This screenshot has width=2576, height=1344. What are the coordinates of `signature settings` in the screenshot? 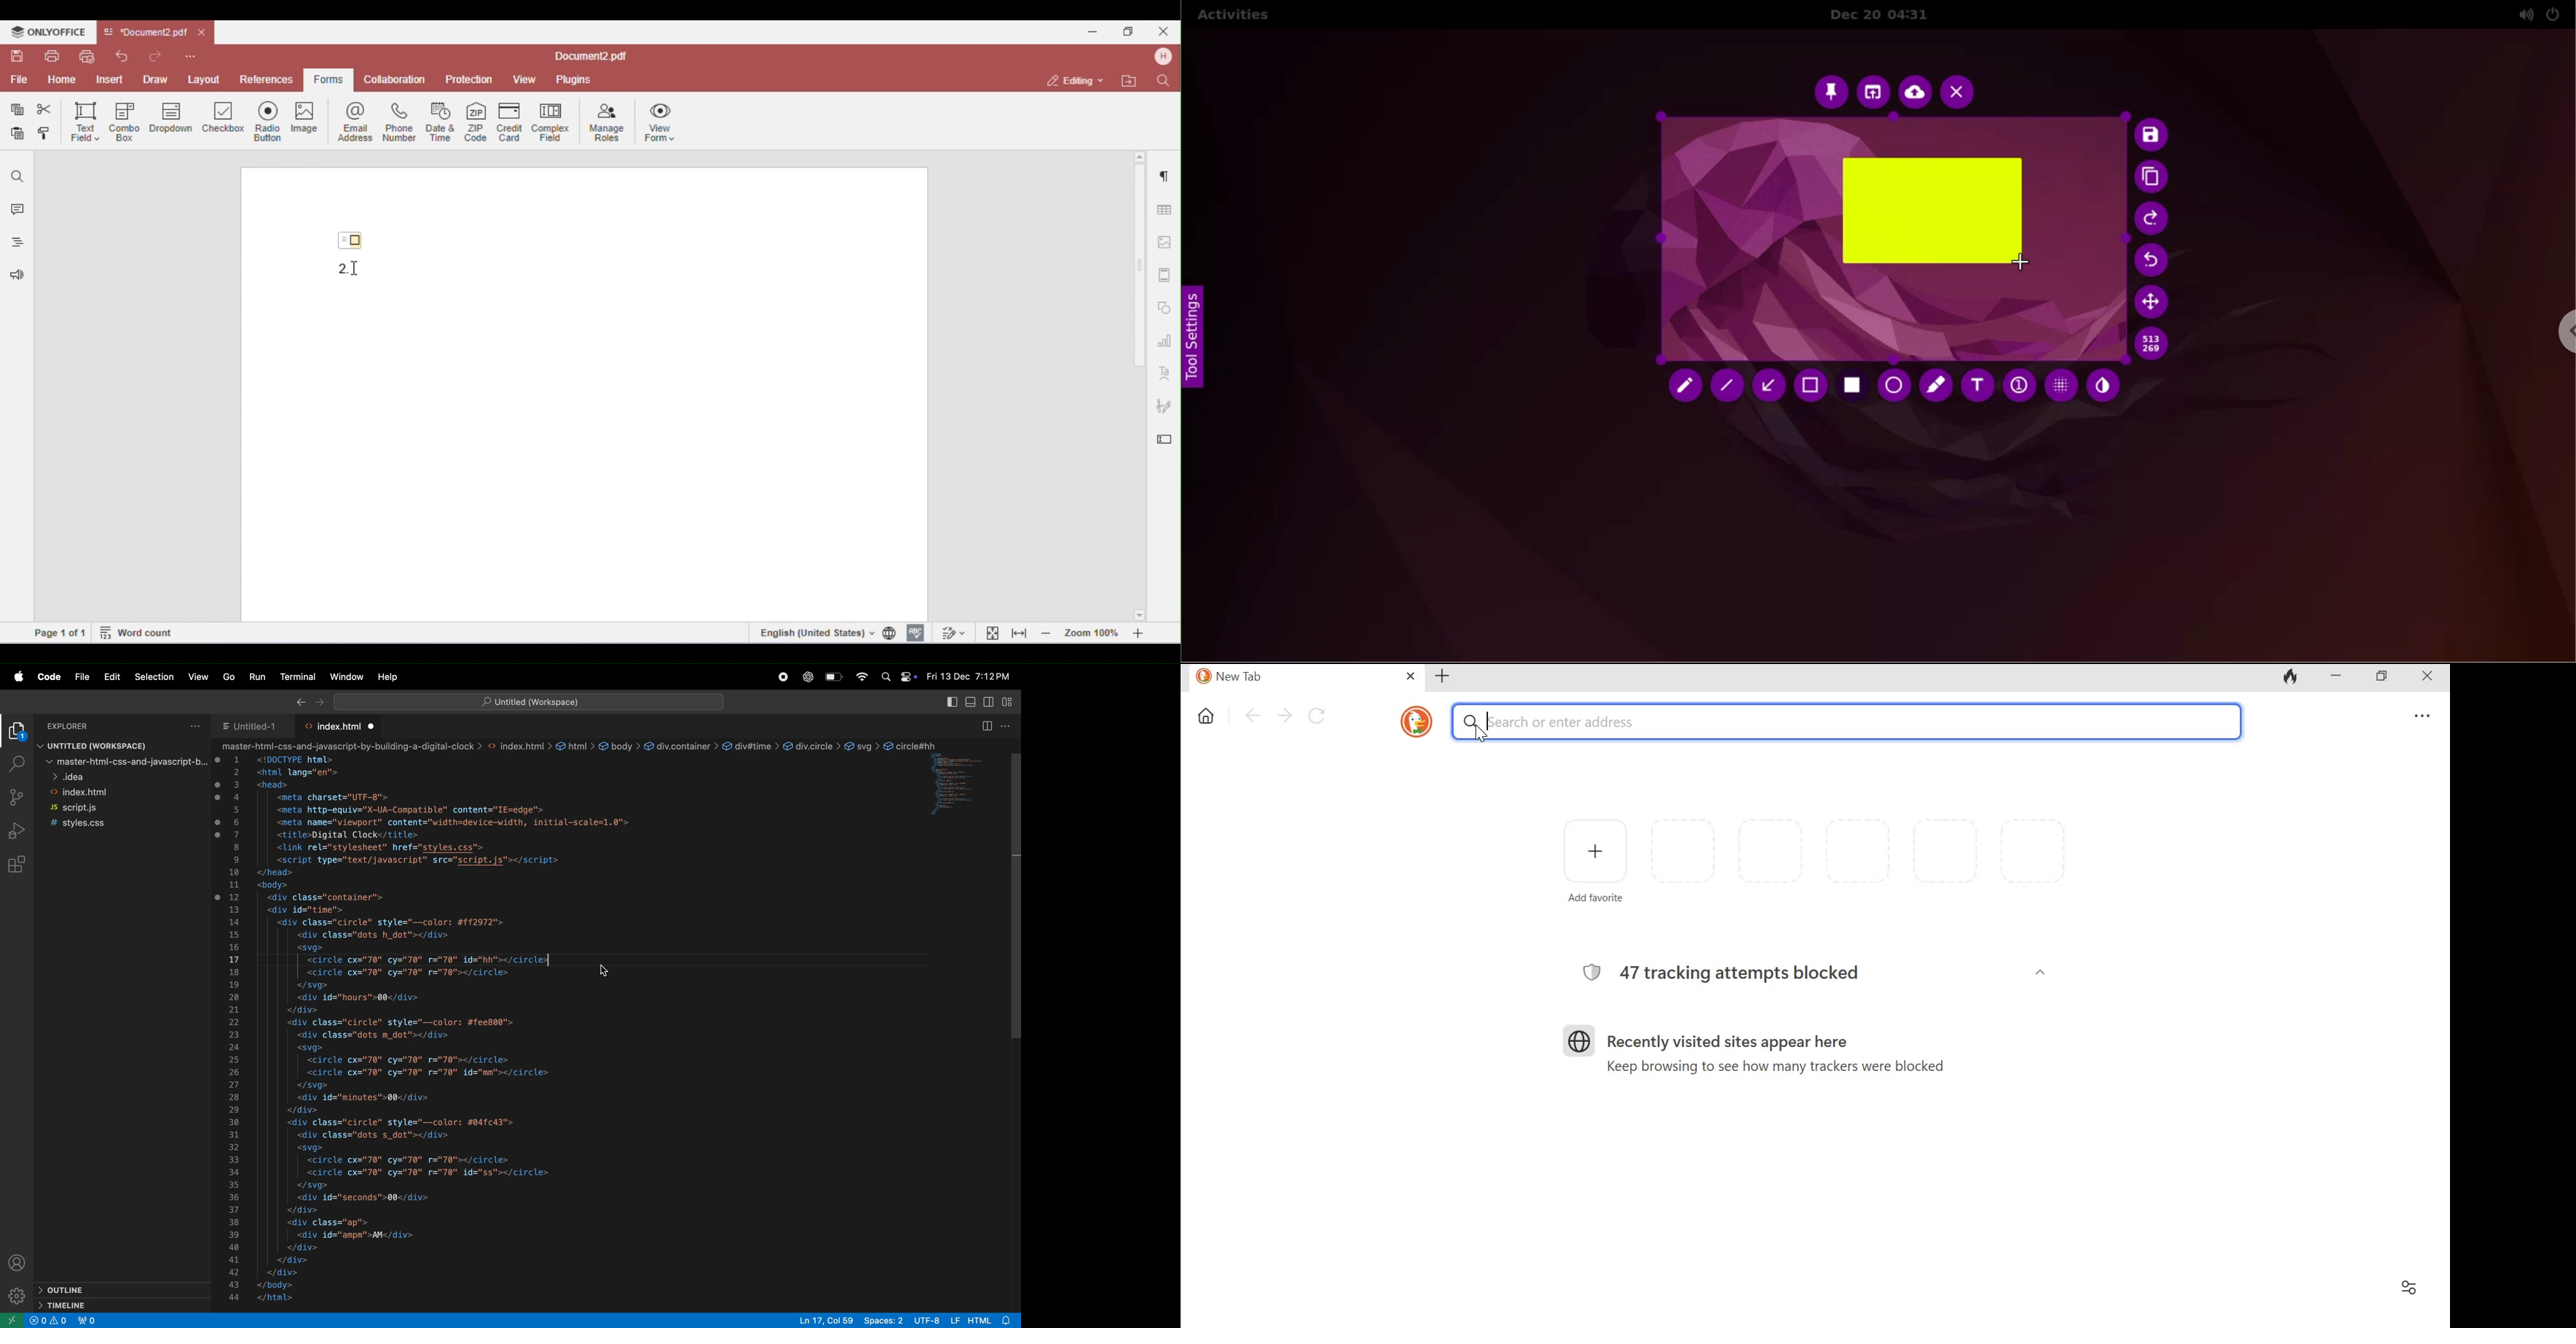 It's located at (1164, 406).